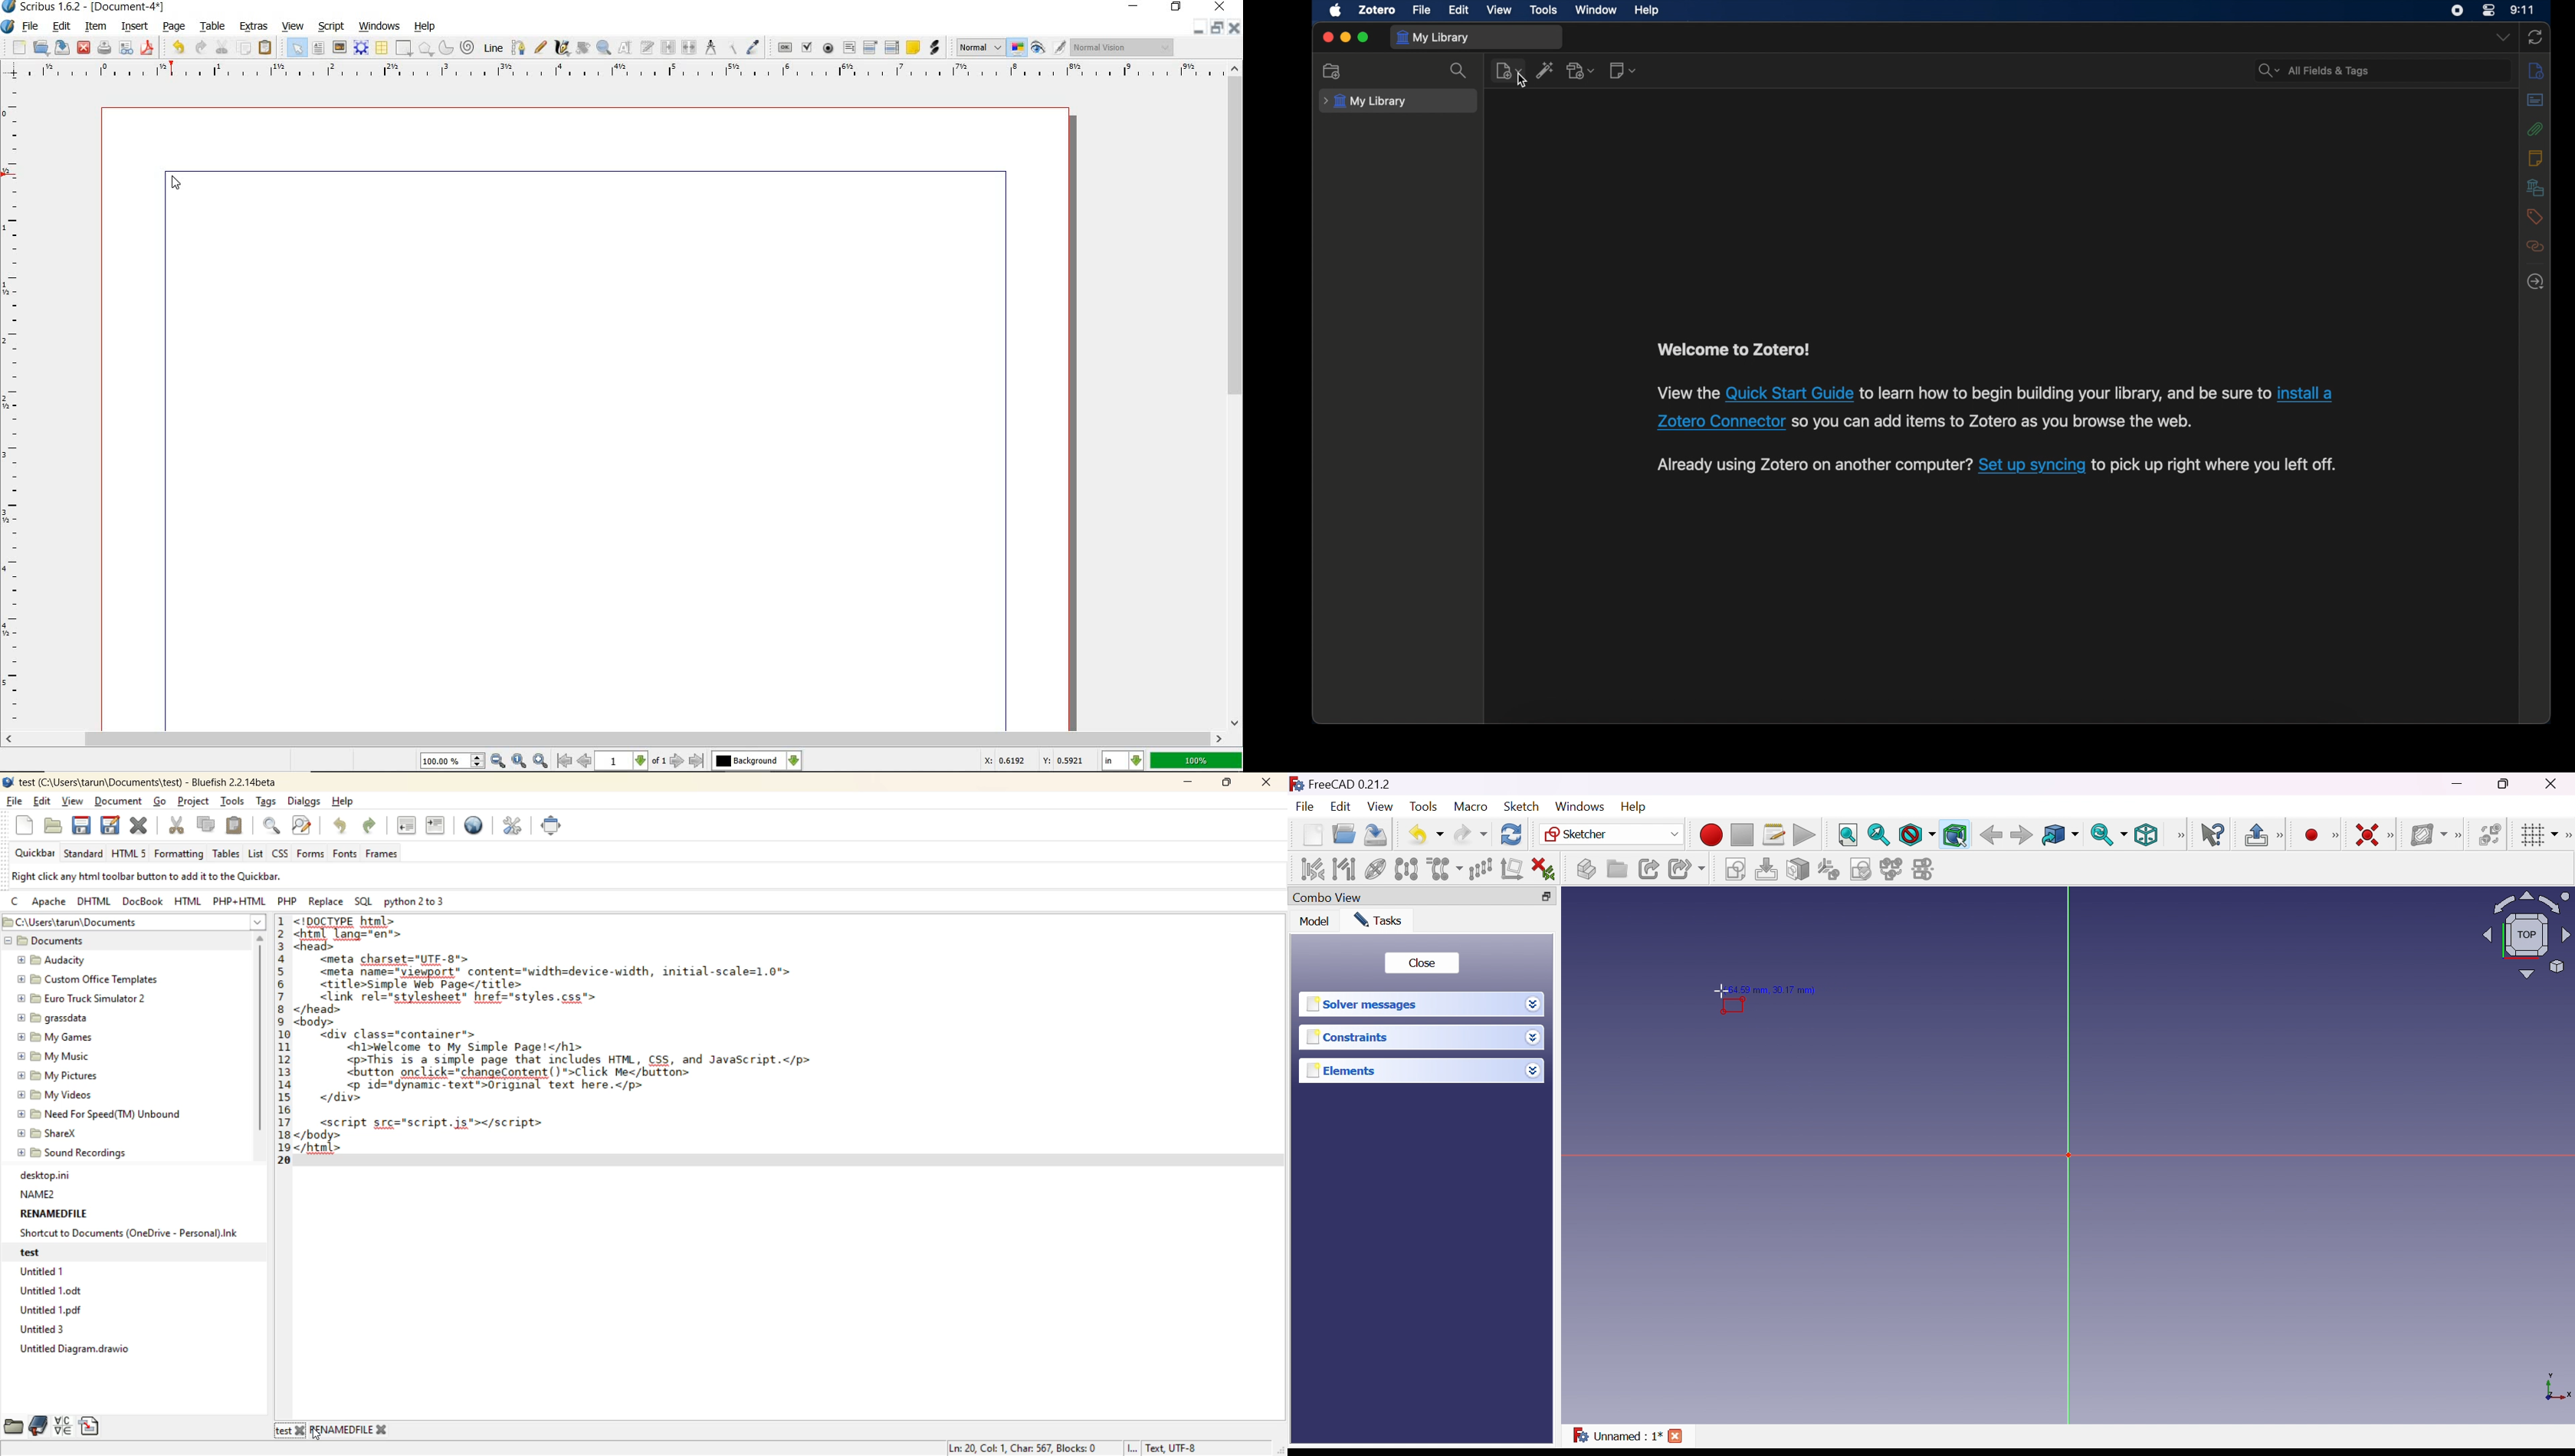 The image size is (2576, 1456). Describe the element at coordinates (85, 7) in the screenshot. I see `Scribus 1.6.2 - [Document-4*]` at that location.